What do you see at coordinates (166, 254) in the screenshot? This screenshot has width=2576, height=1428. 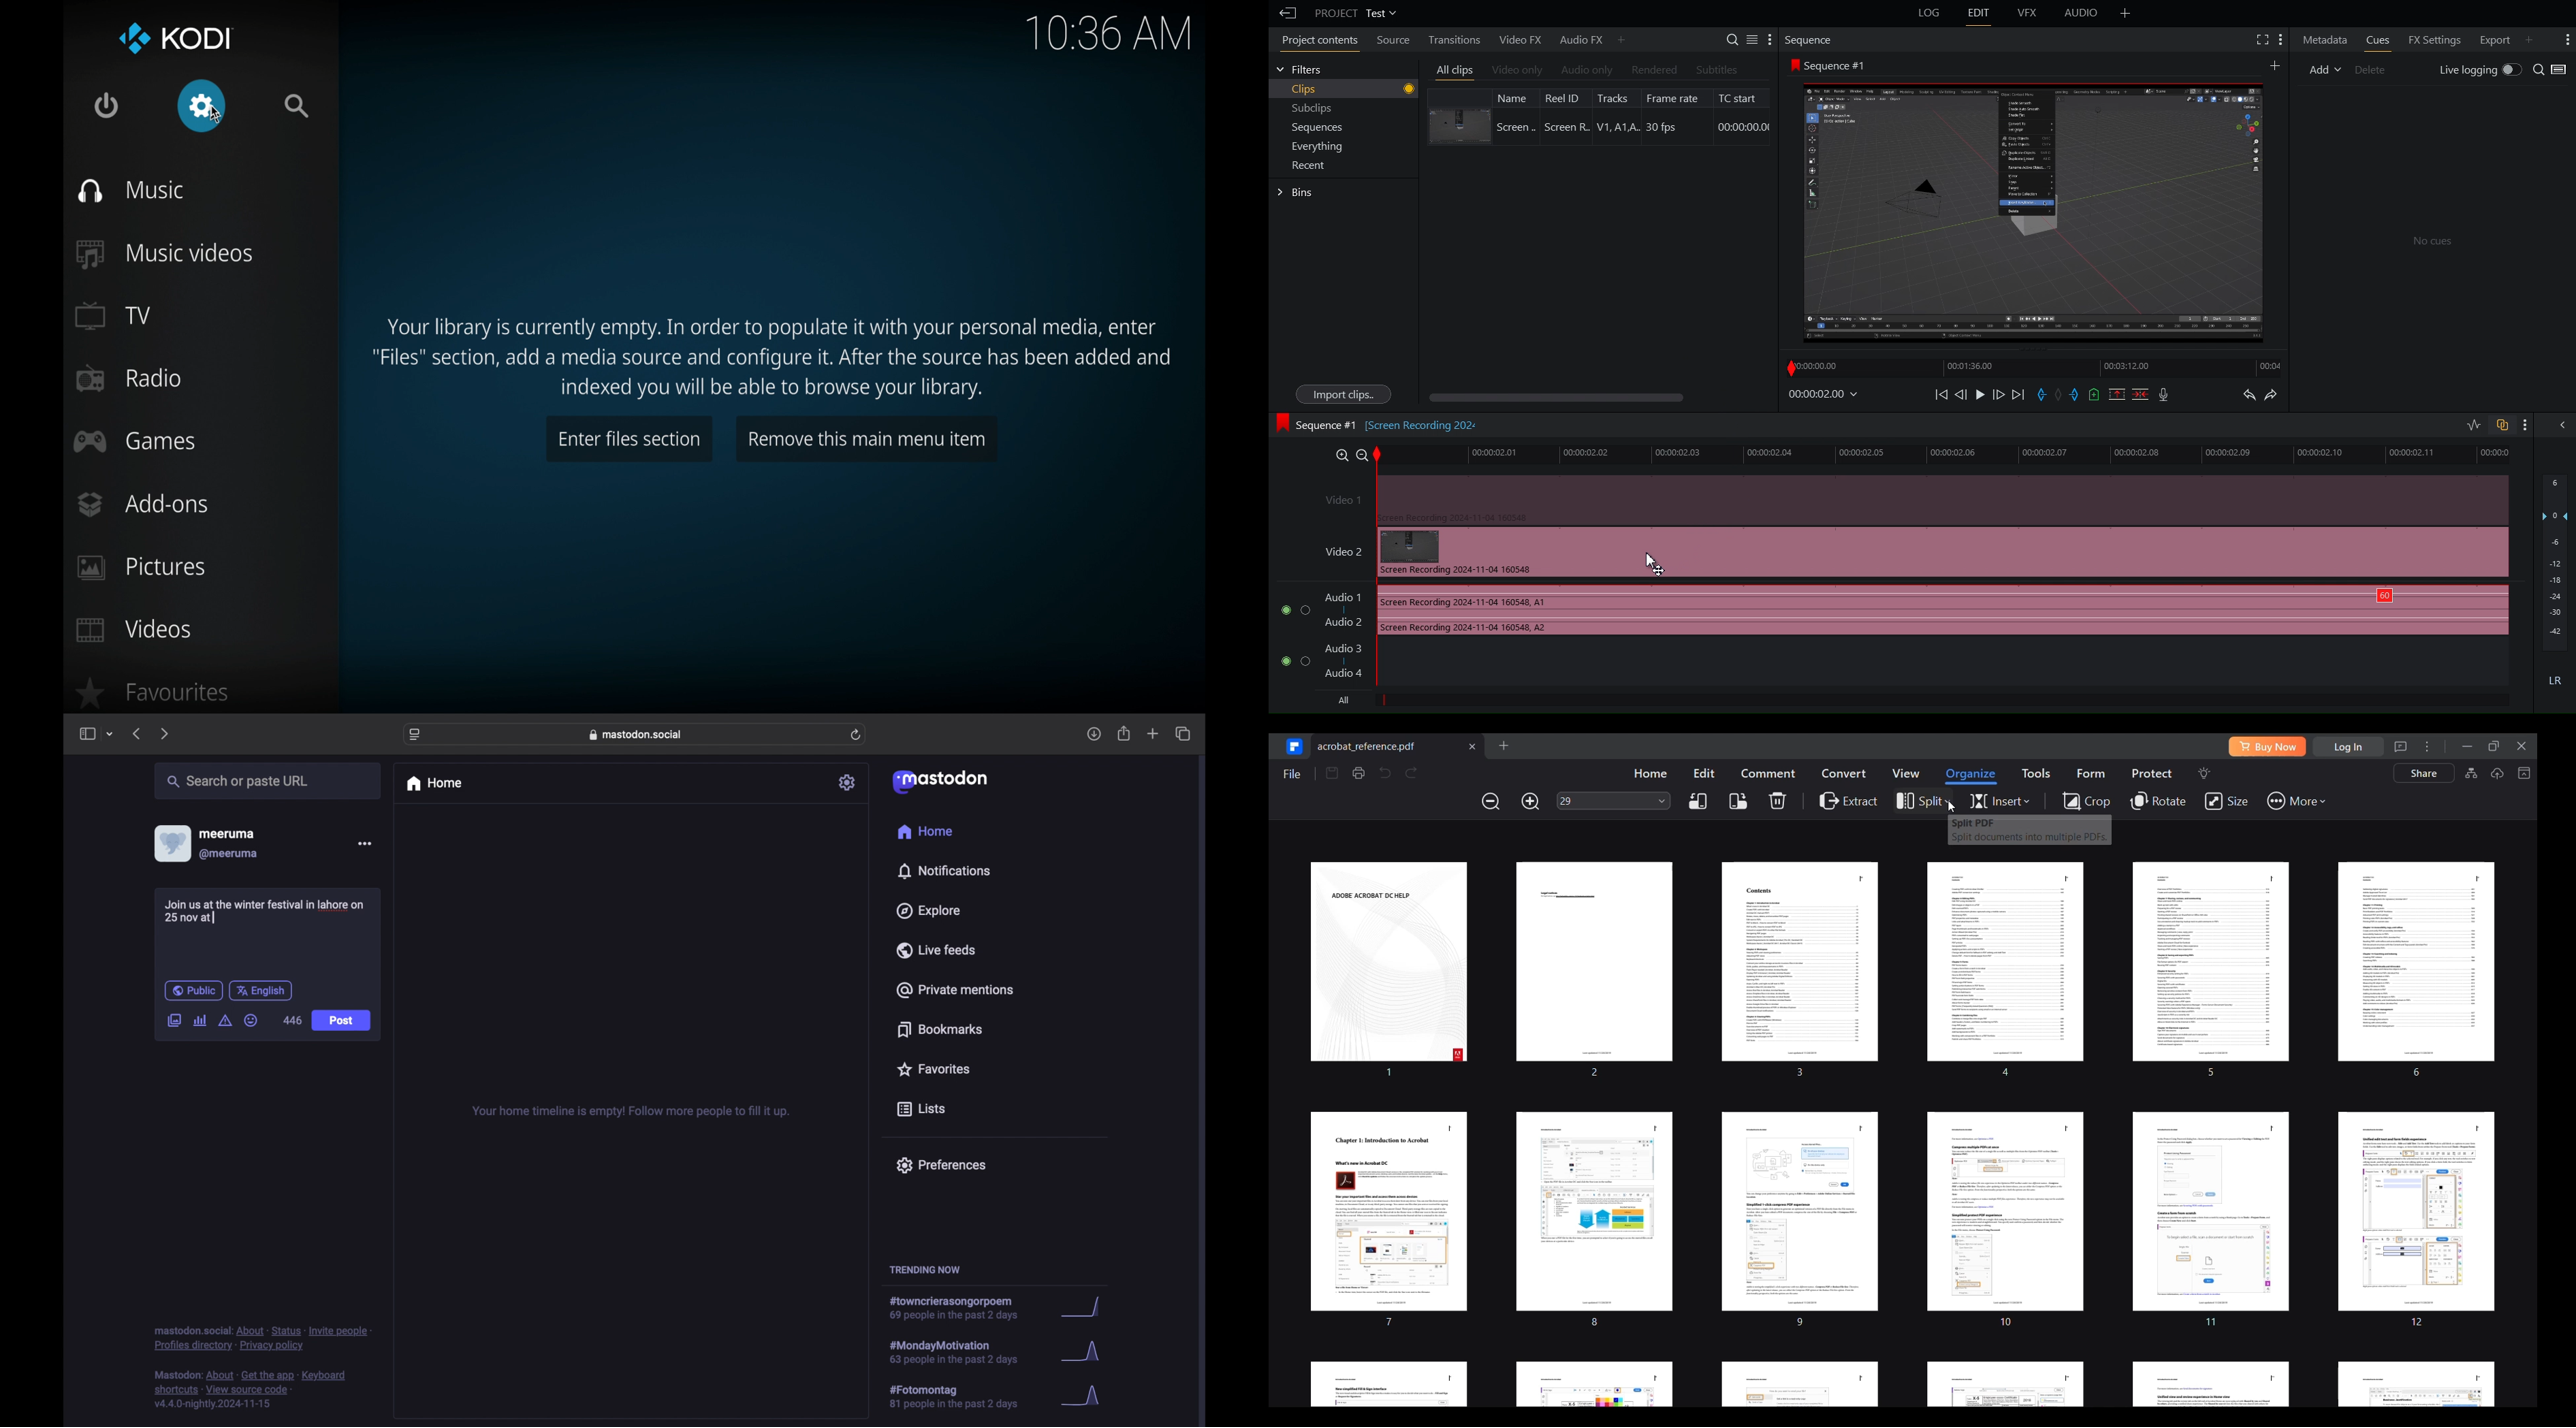 I see `music videos` at bounding box center [166, 254].